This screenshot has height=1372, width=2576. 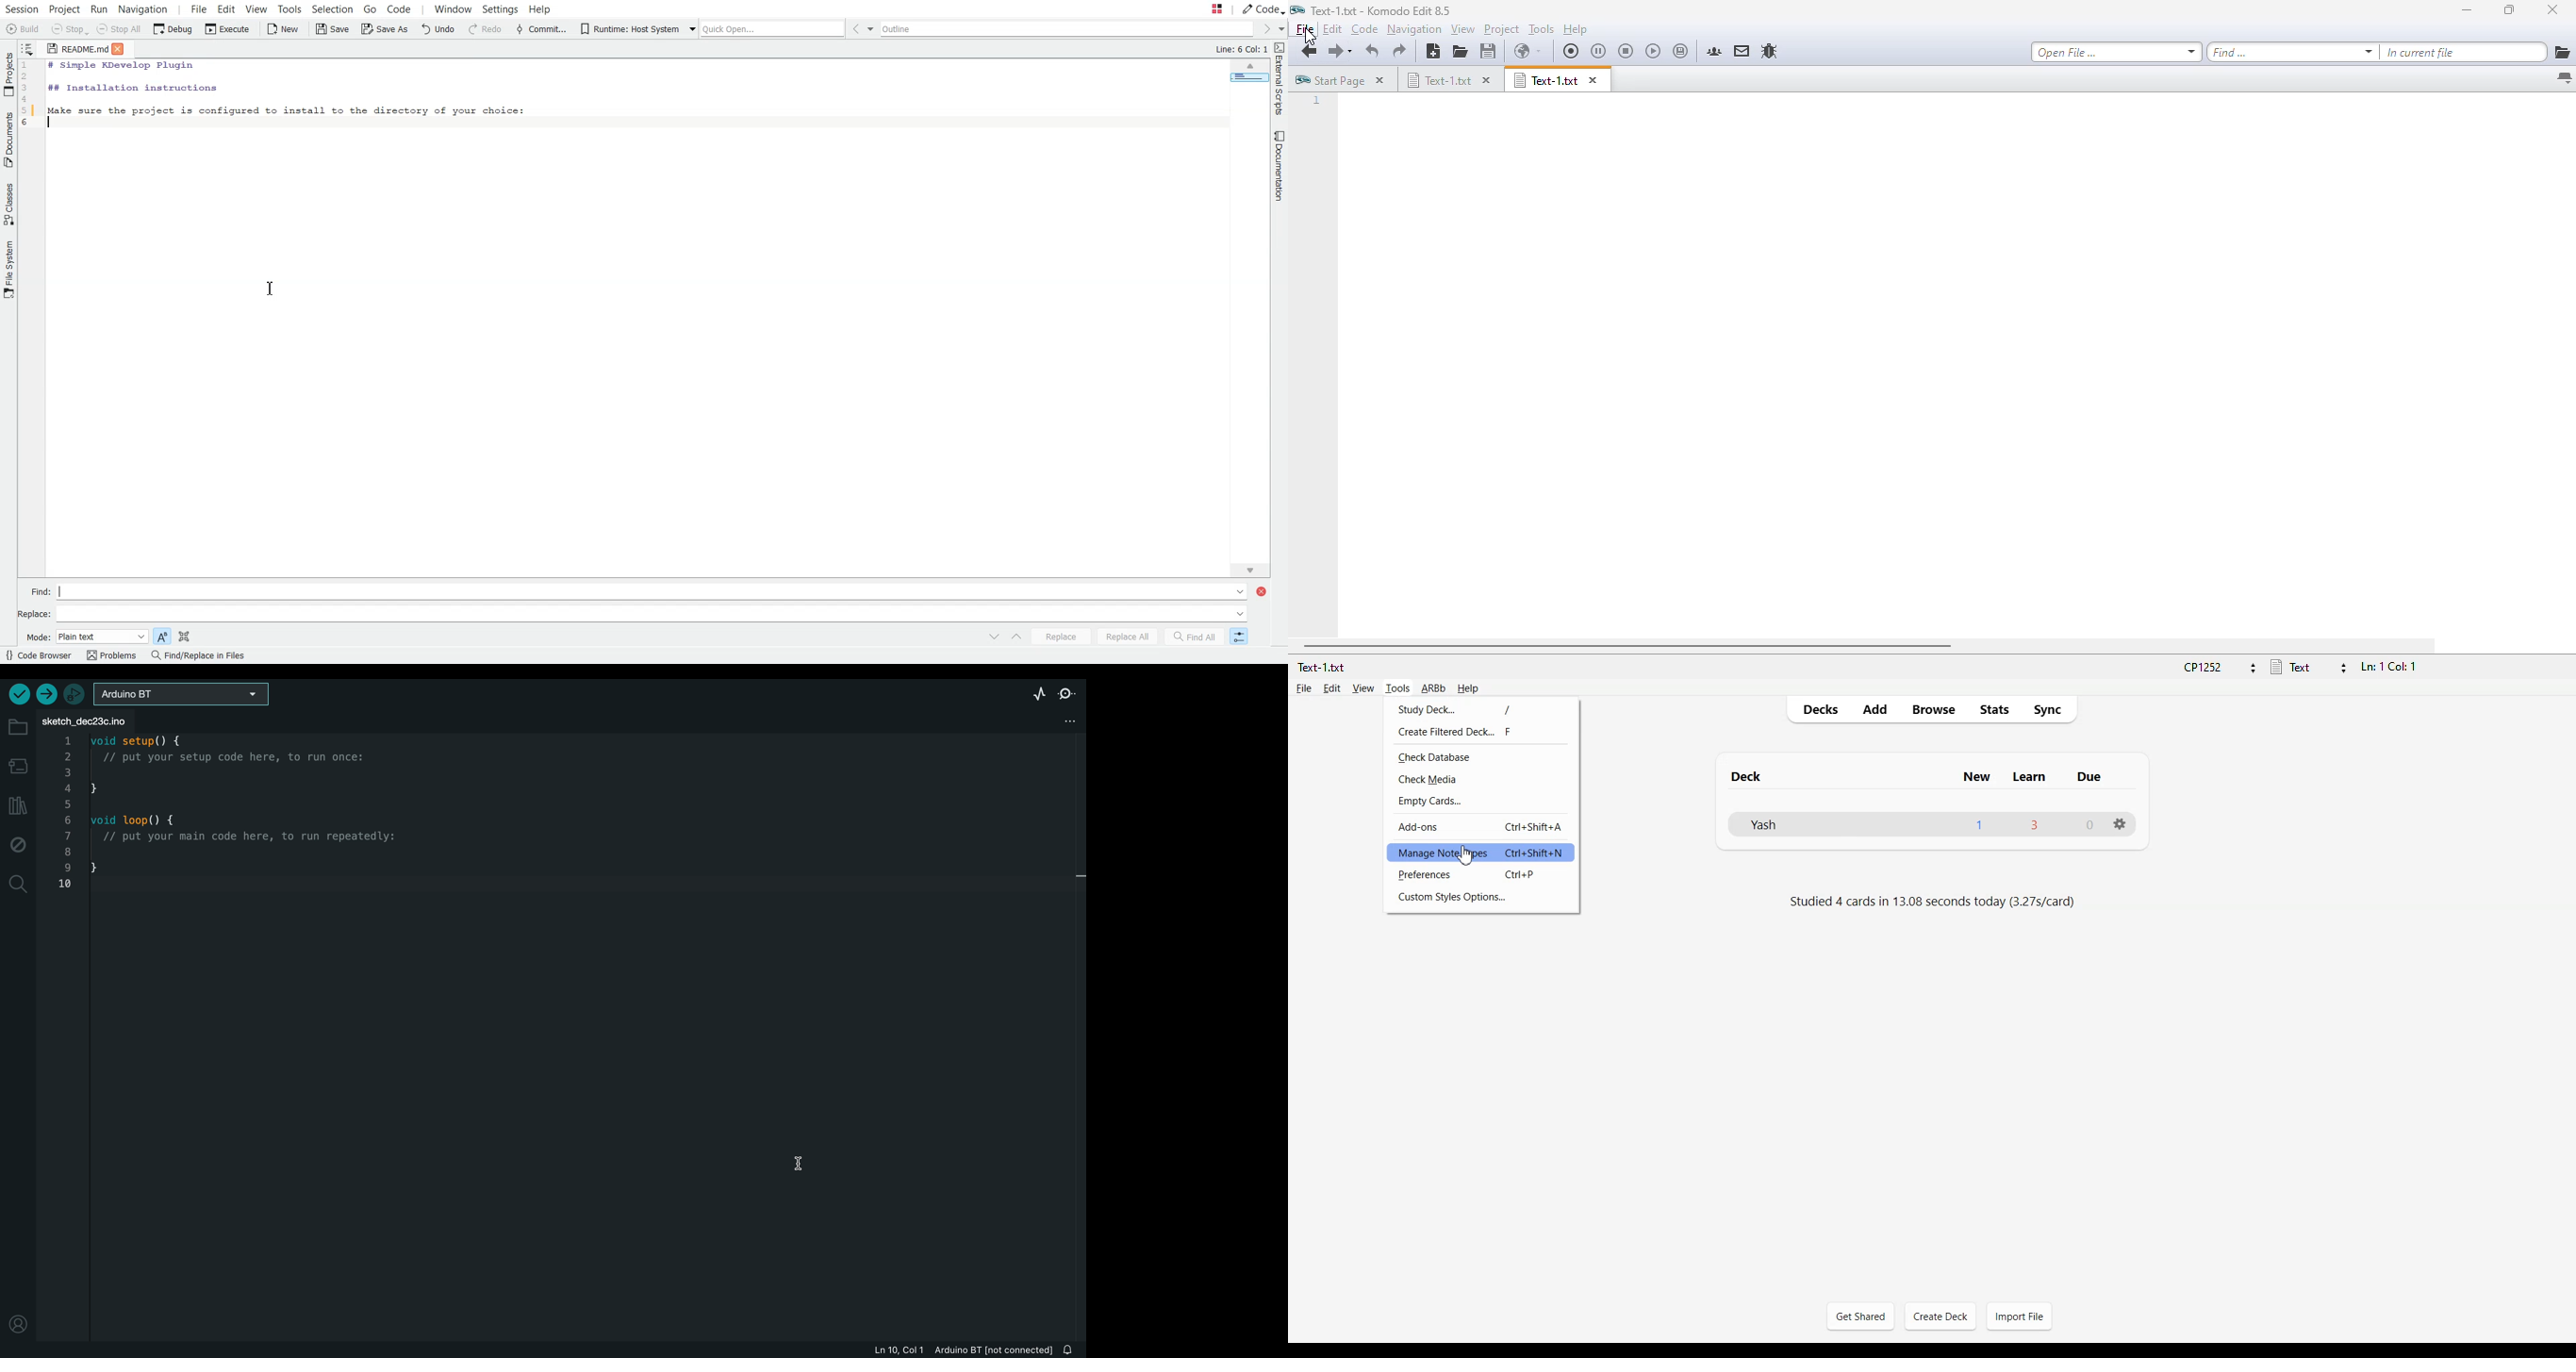 I want to click on Page Overview, so click(x=1247, y=80).